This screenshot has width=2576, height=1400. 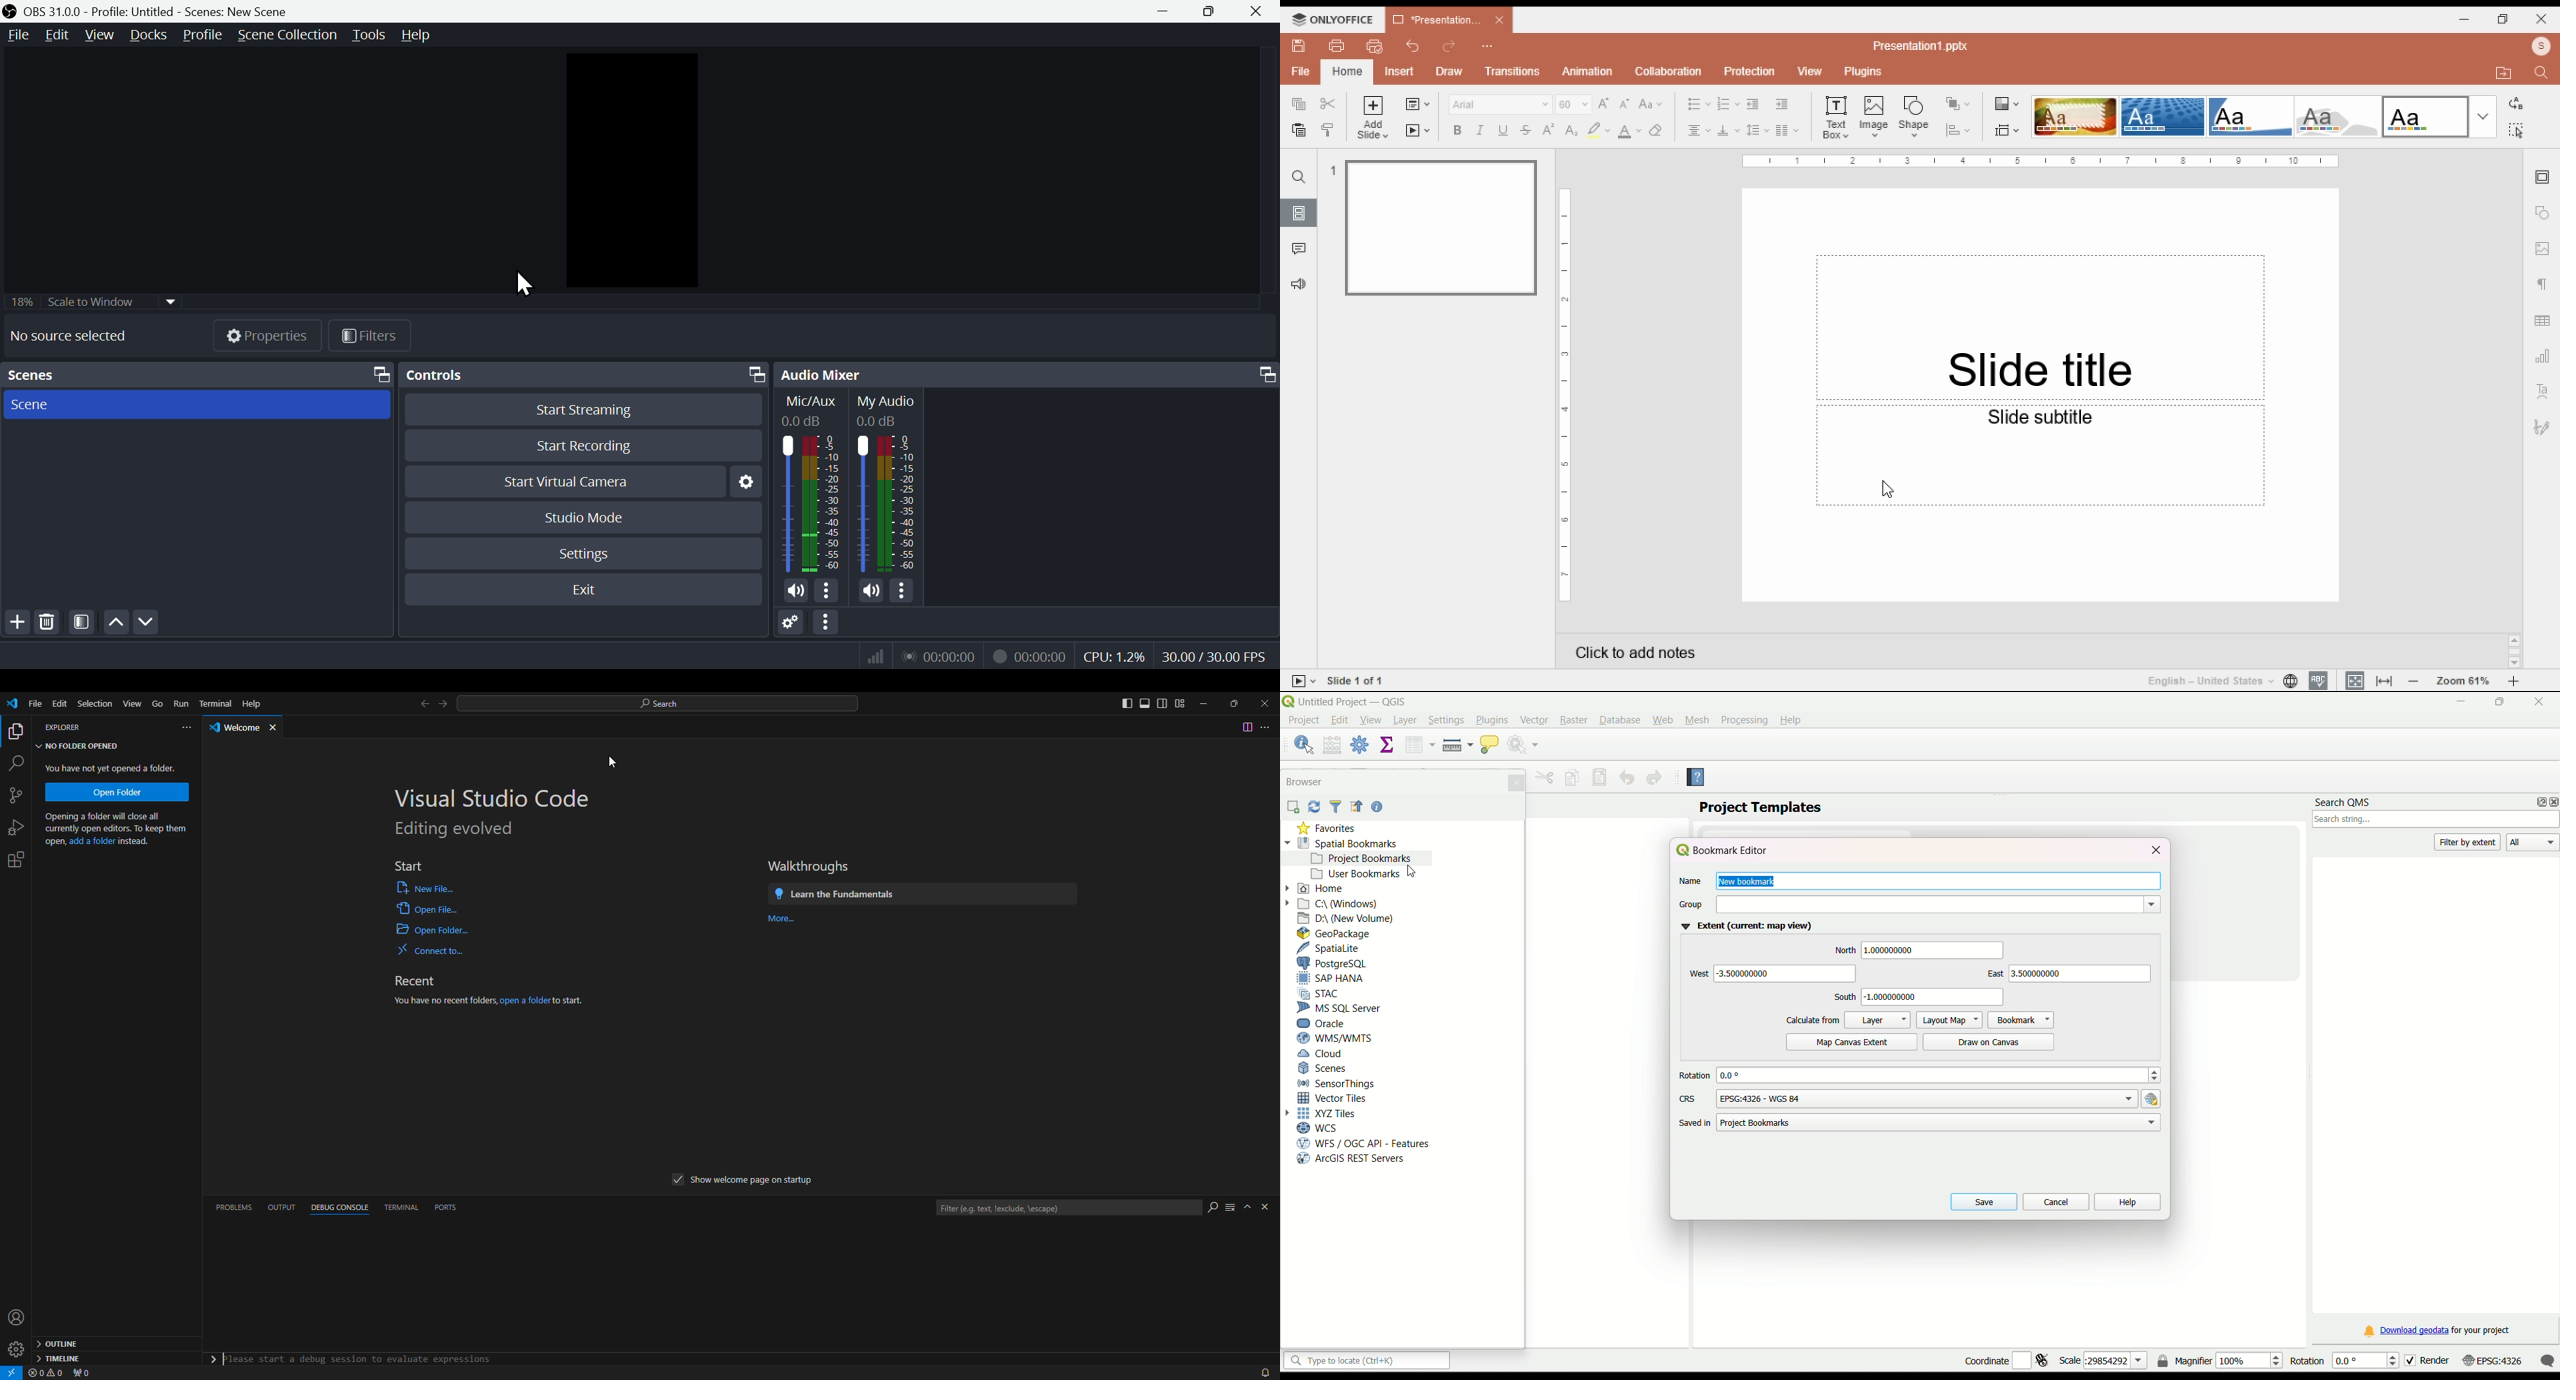 I want to click on My Audio, so click(x=896, y=483).